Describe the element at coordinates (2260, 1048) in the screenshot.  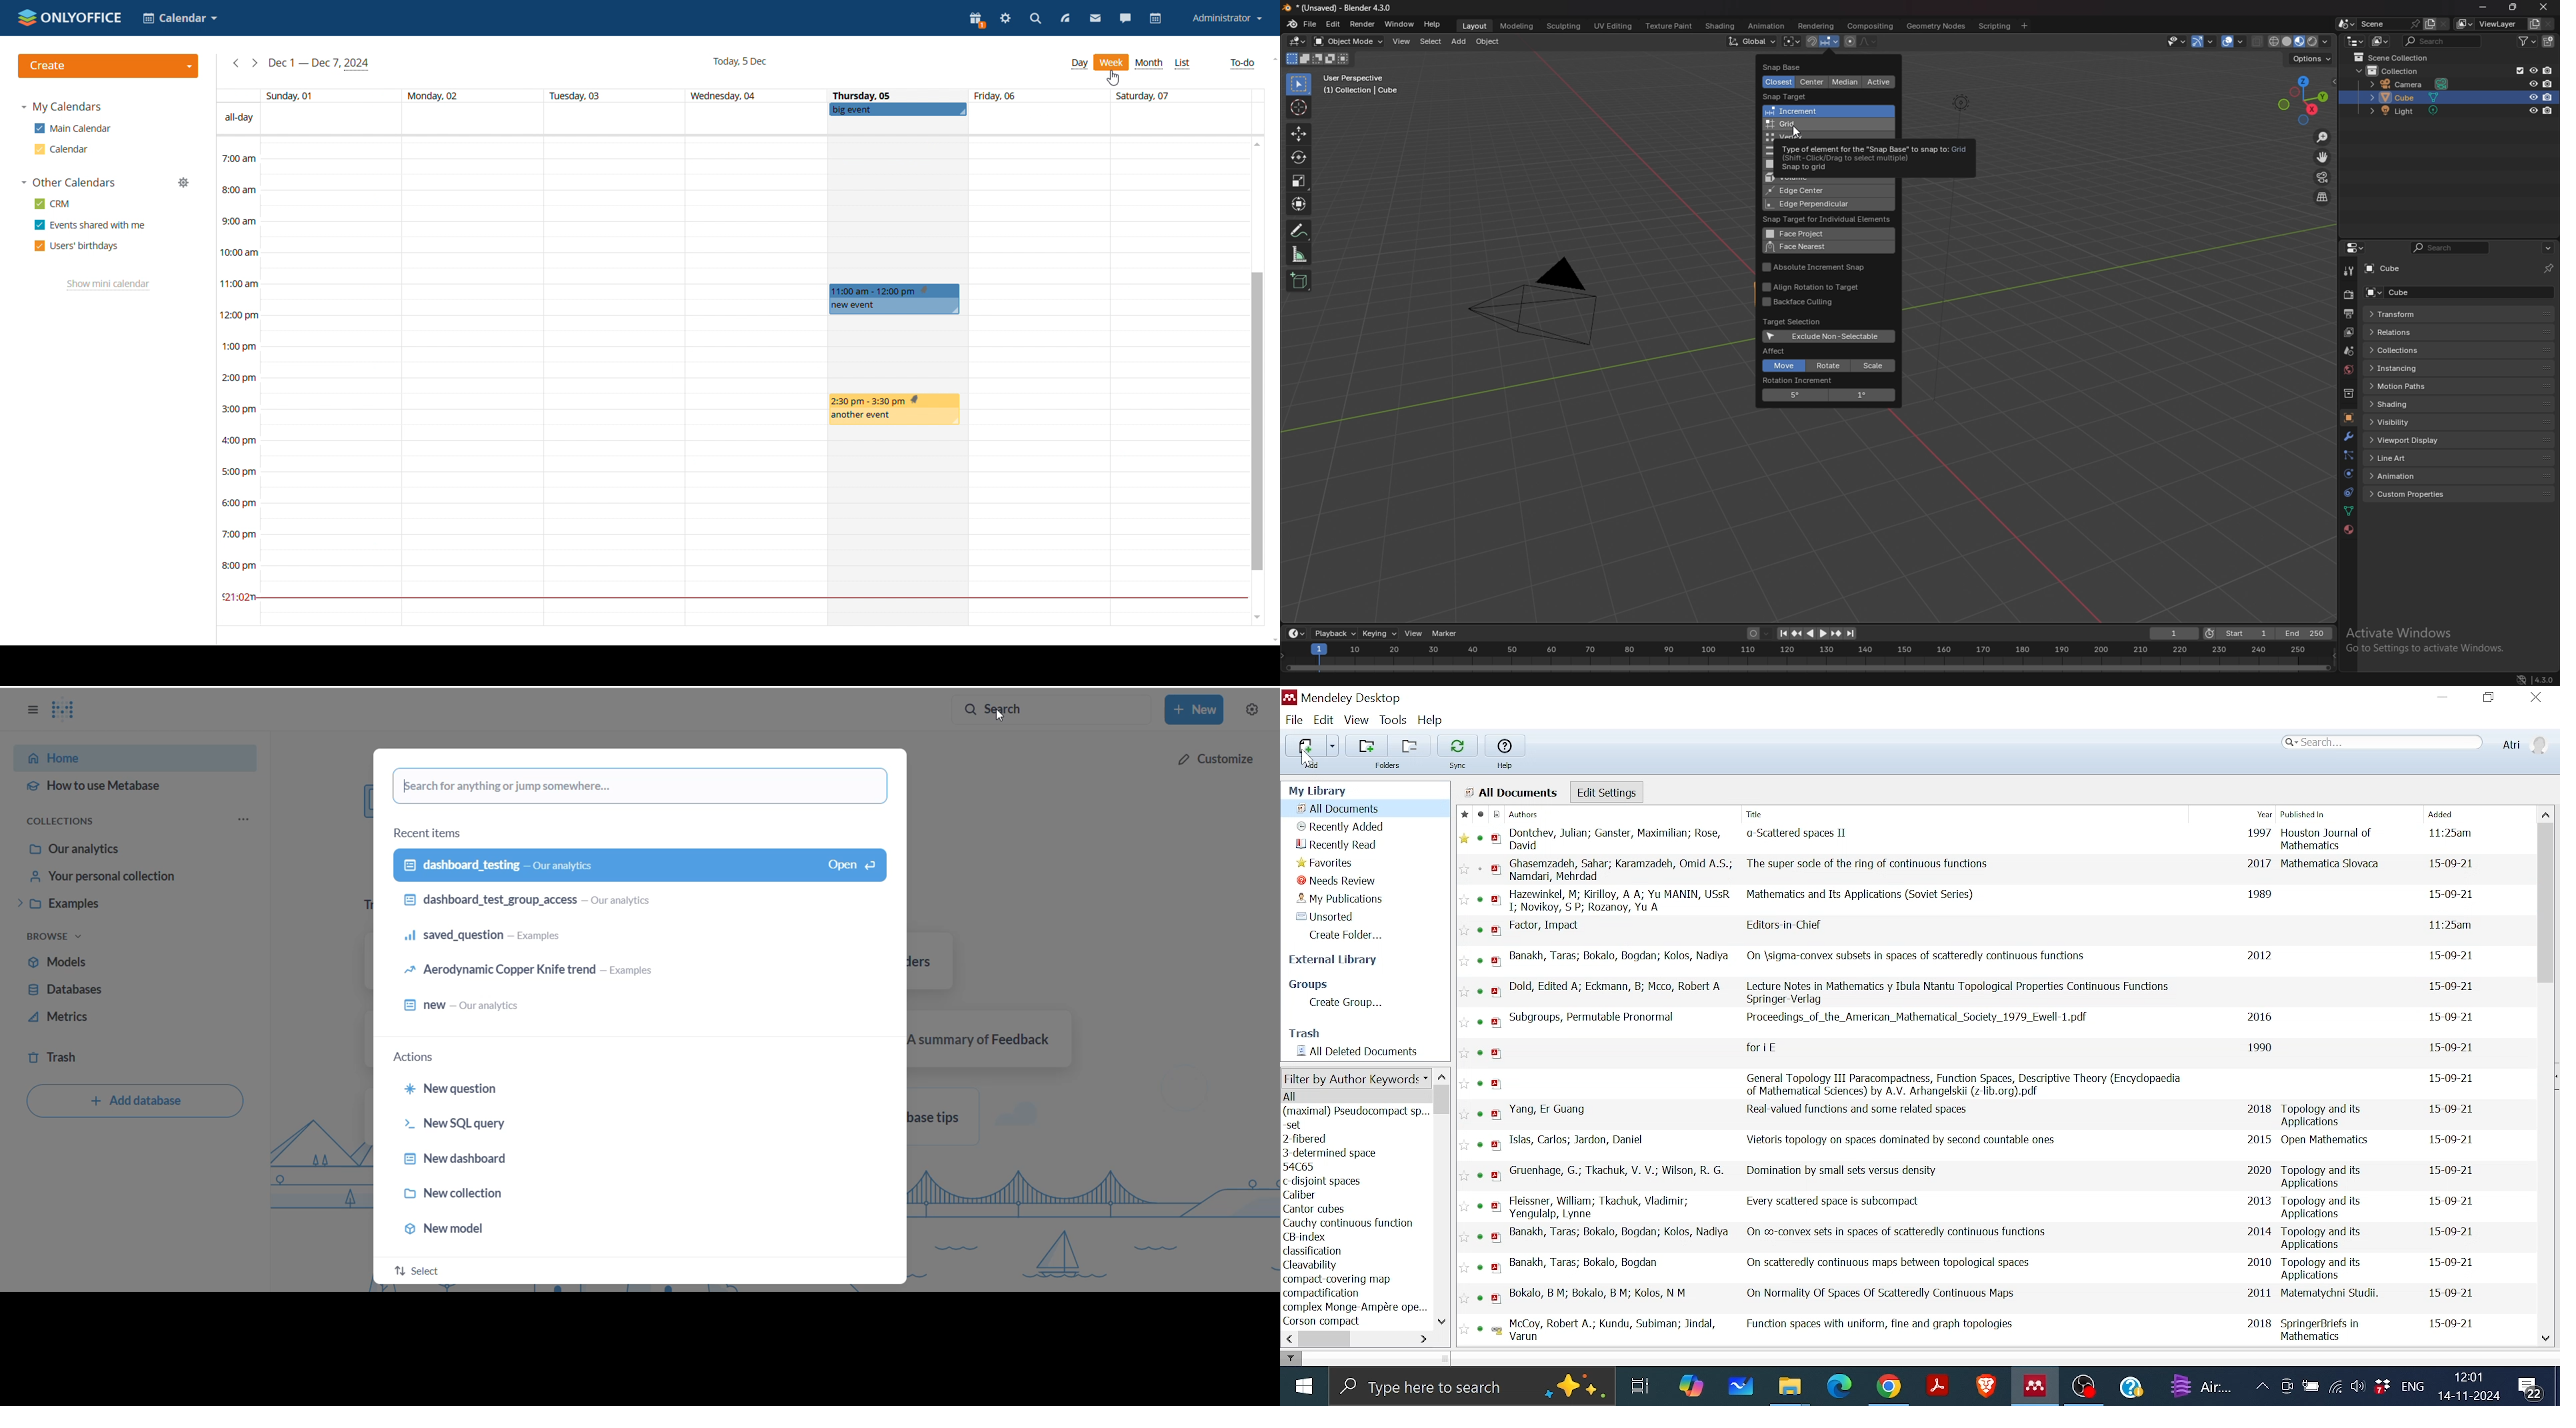
I see `1990` at that location.